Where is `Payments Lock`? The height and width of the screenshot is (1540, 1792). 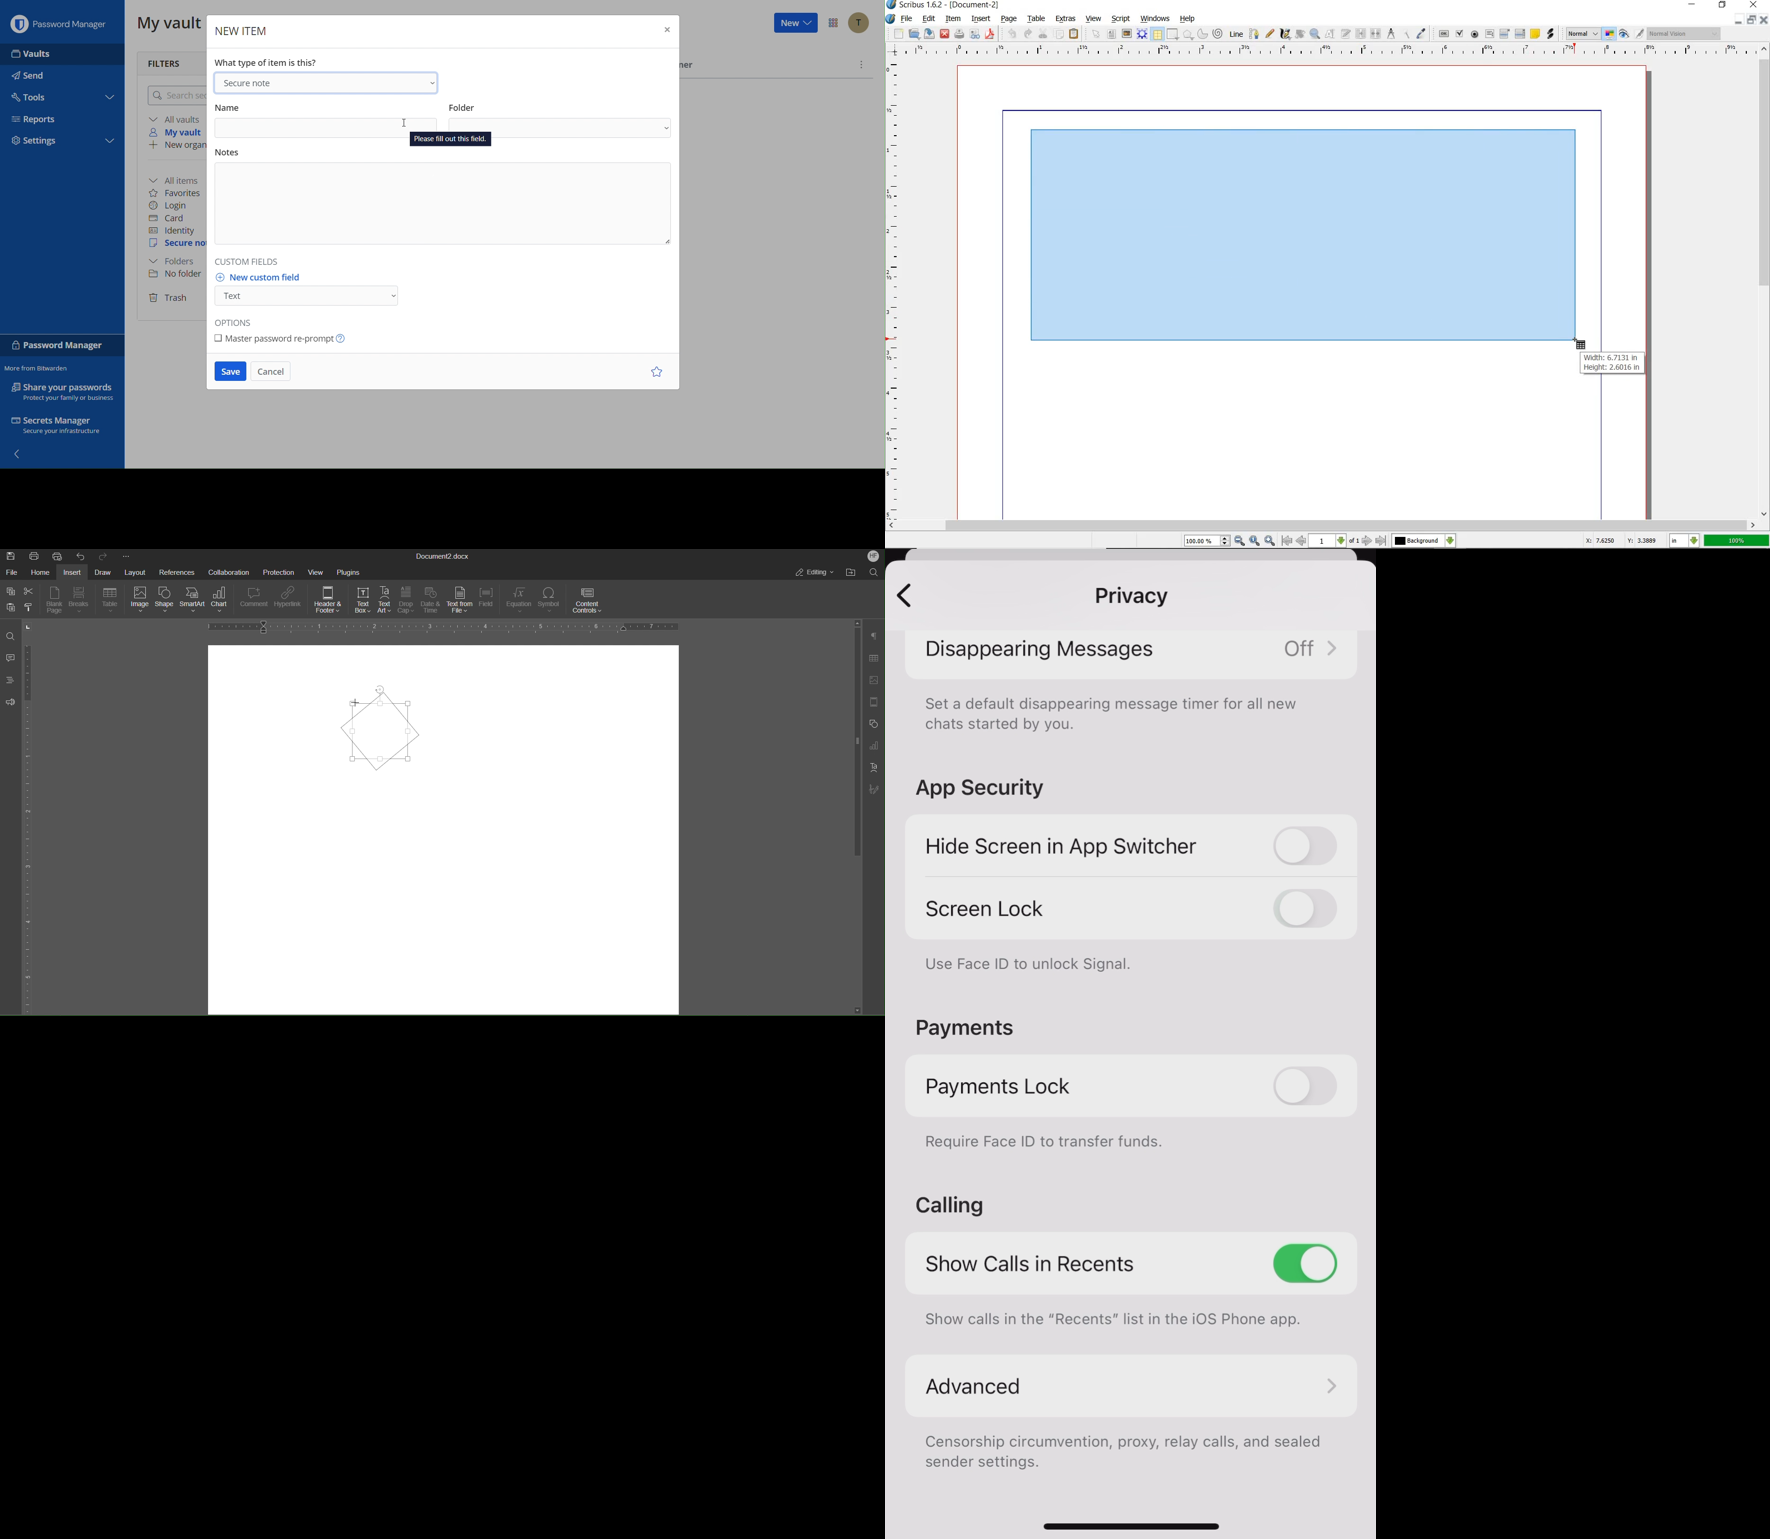 Payments Lock is located at coordinates (1134, 1086).